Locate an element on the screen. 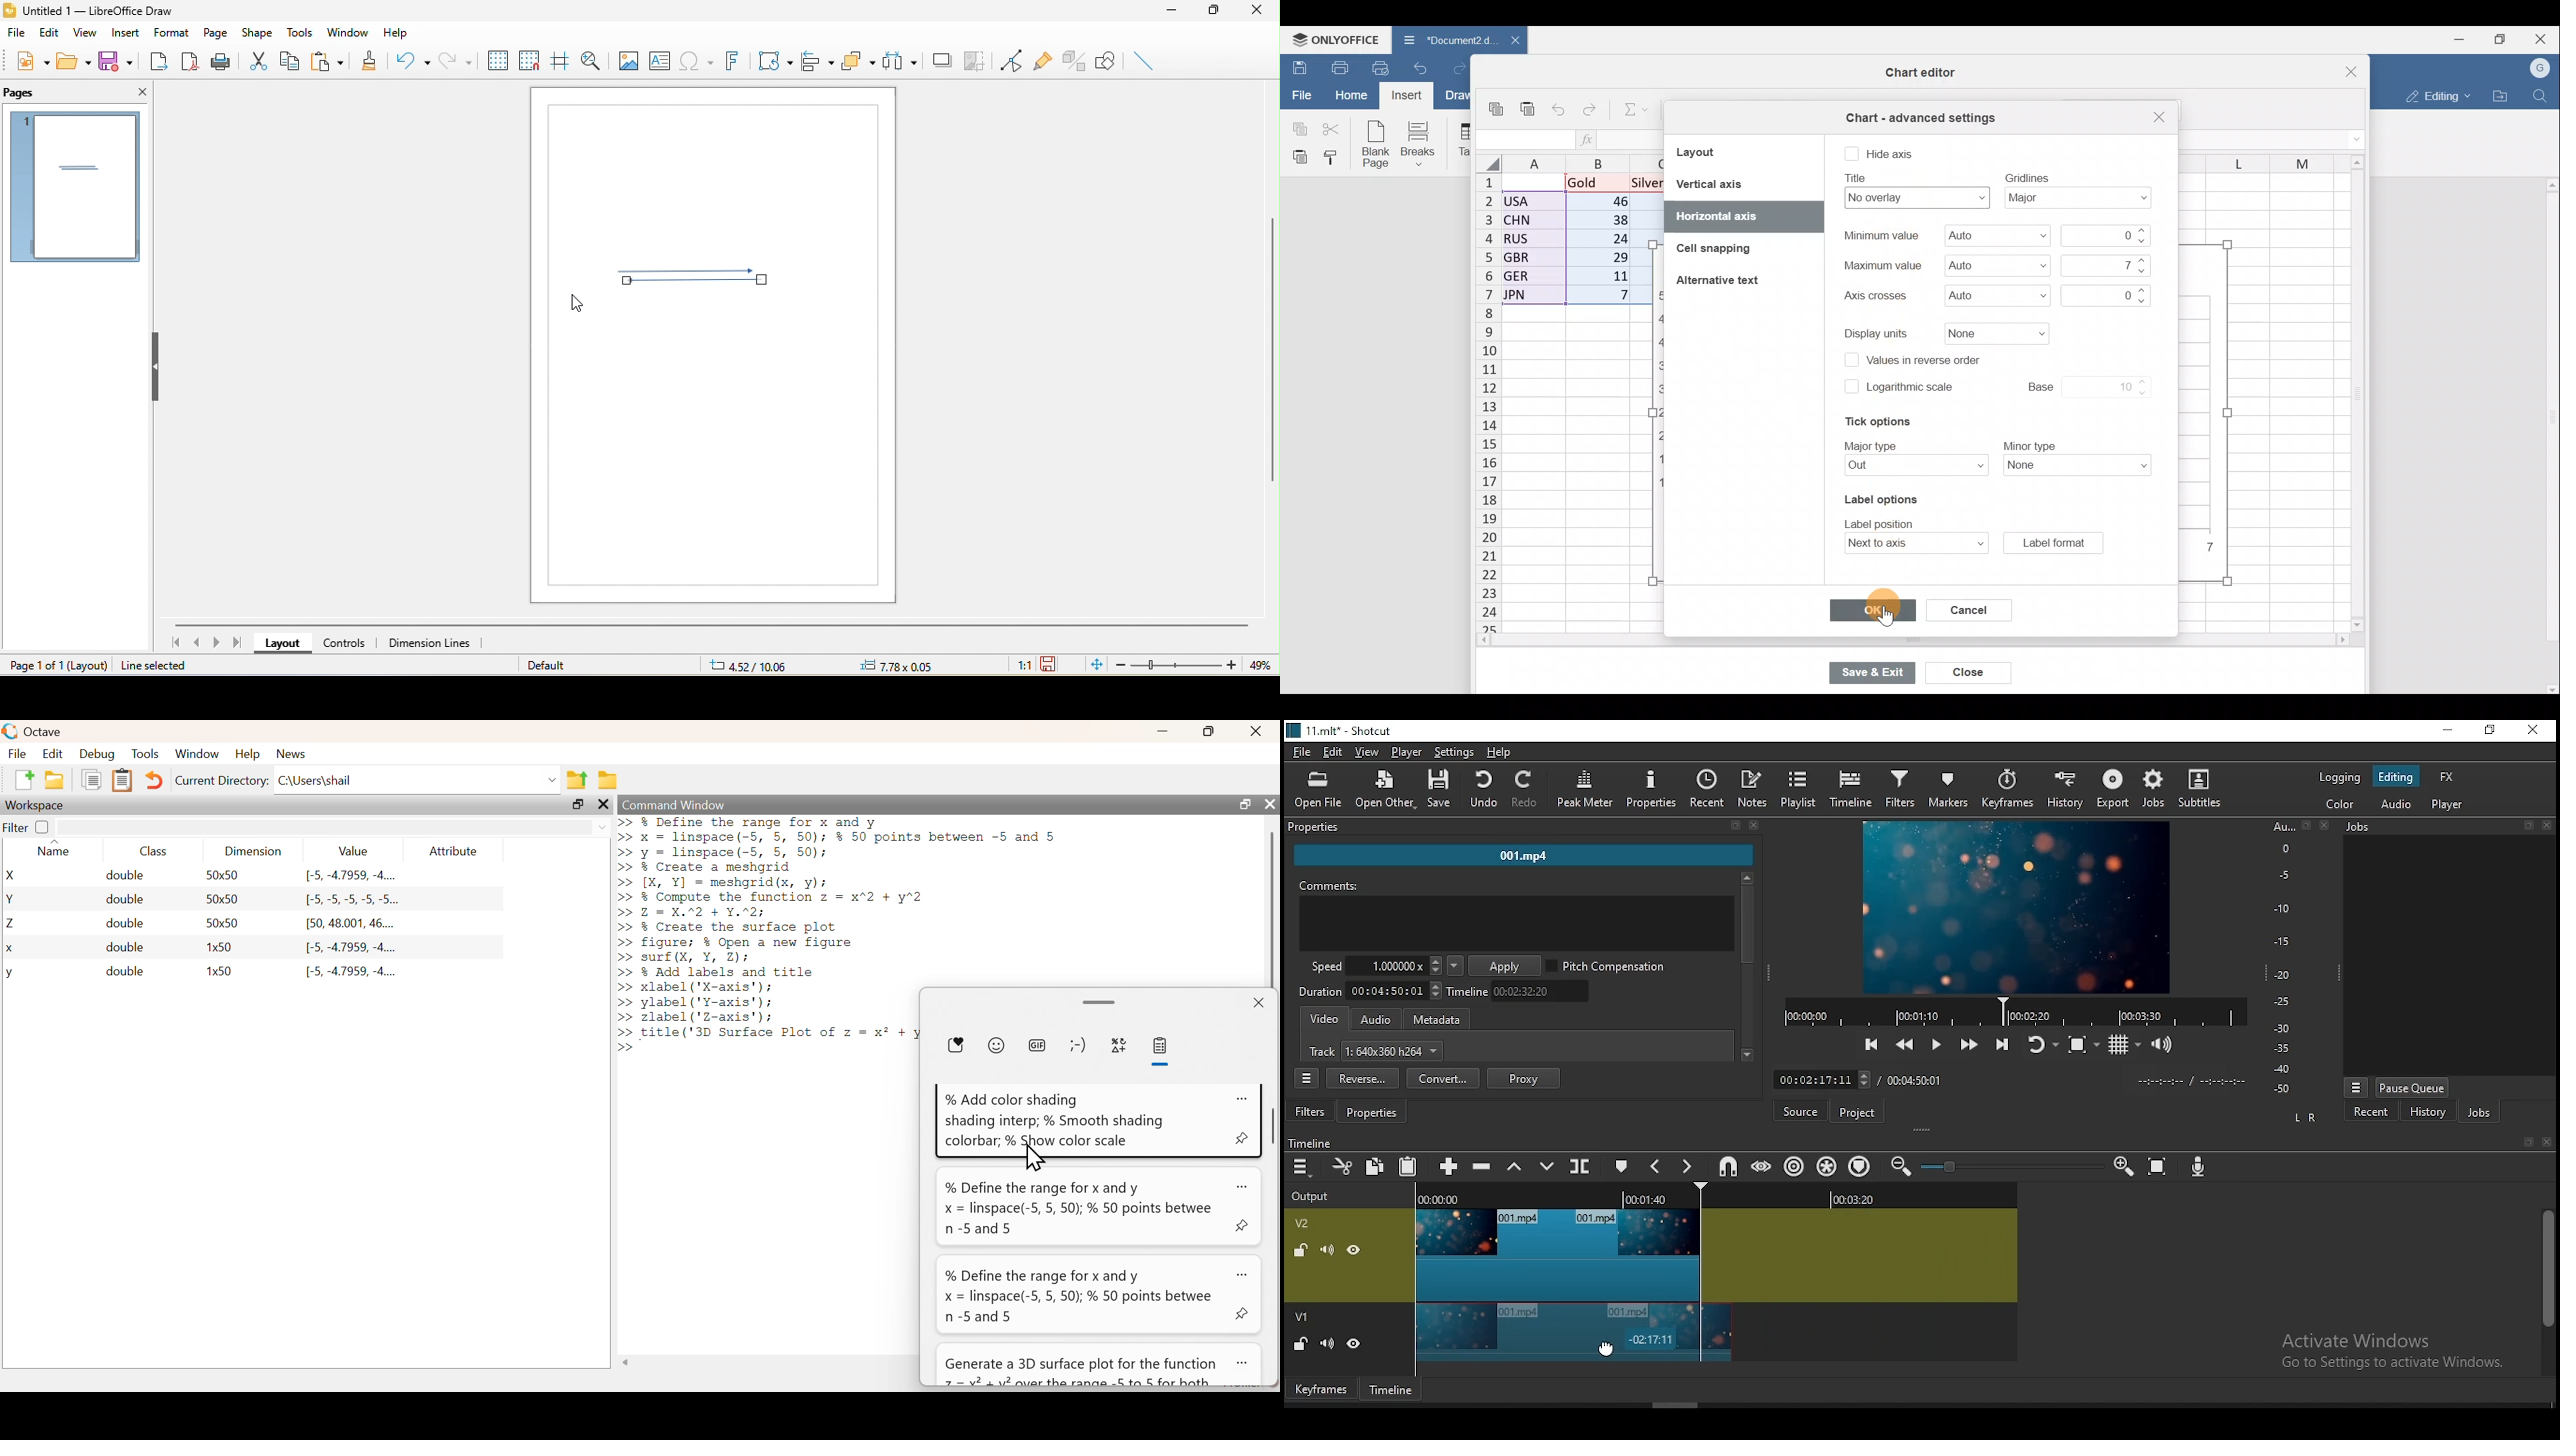 The height and width of the screenshot is (1456, 2576). double is located at coordinates (125, 899).